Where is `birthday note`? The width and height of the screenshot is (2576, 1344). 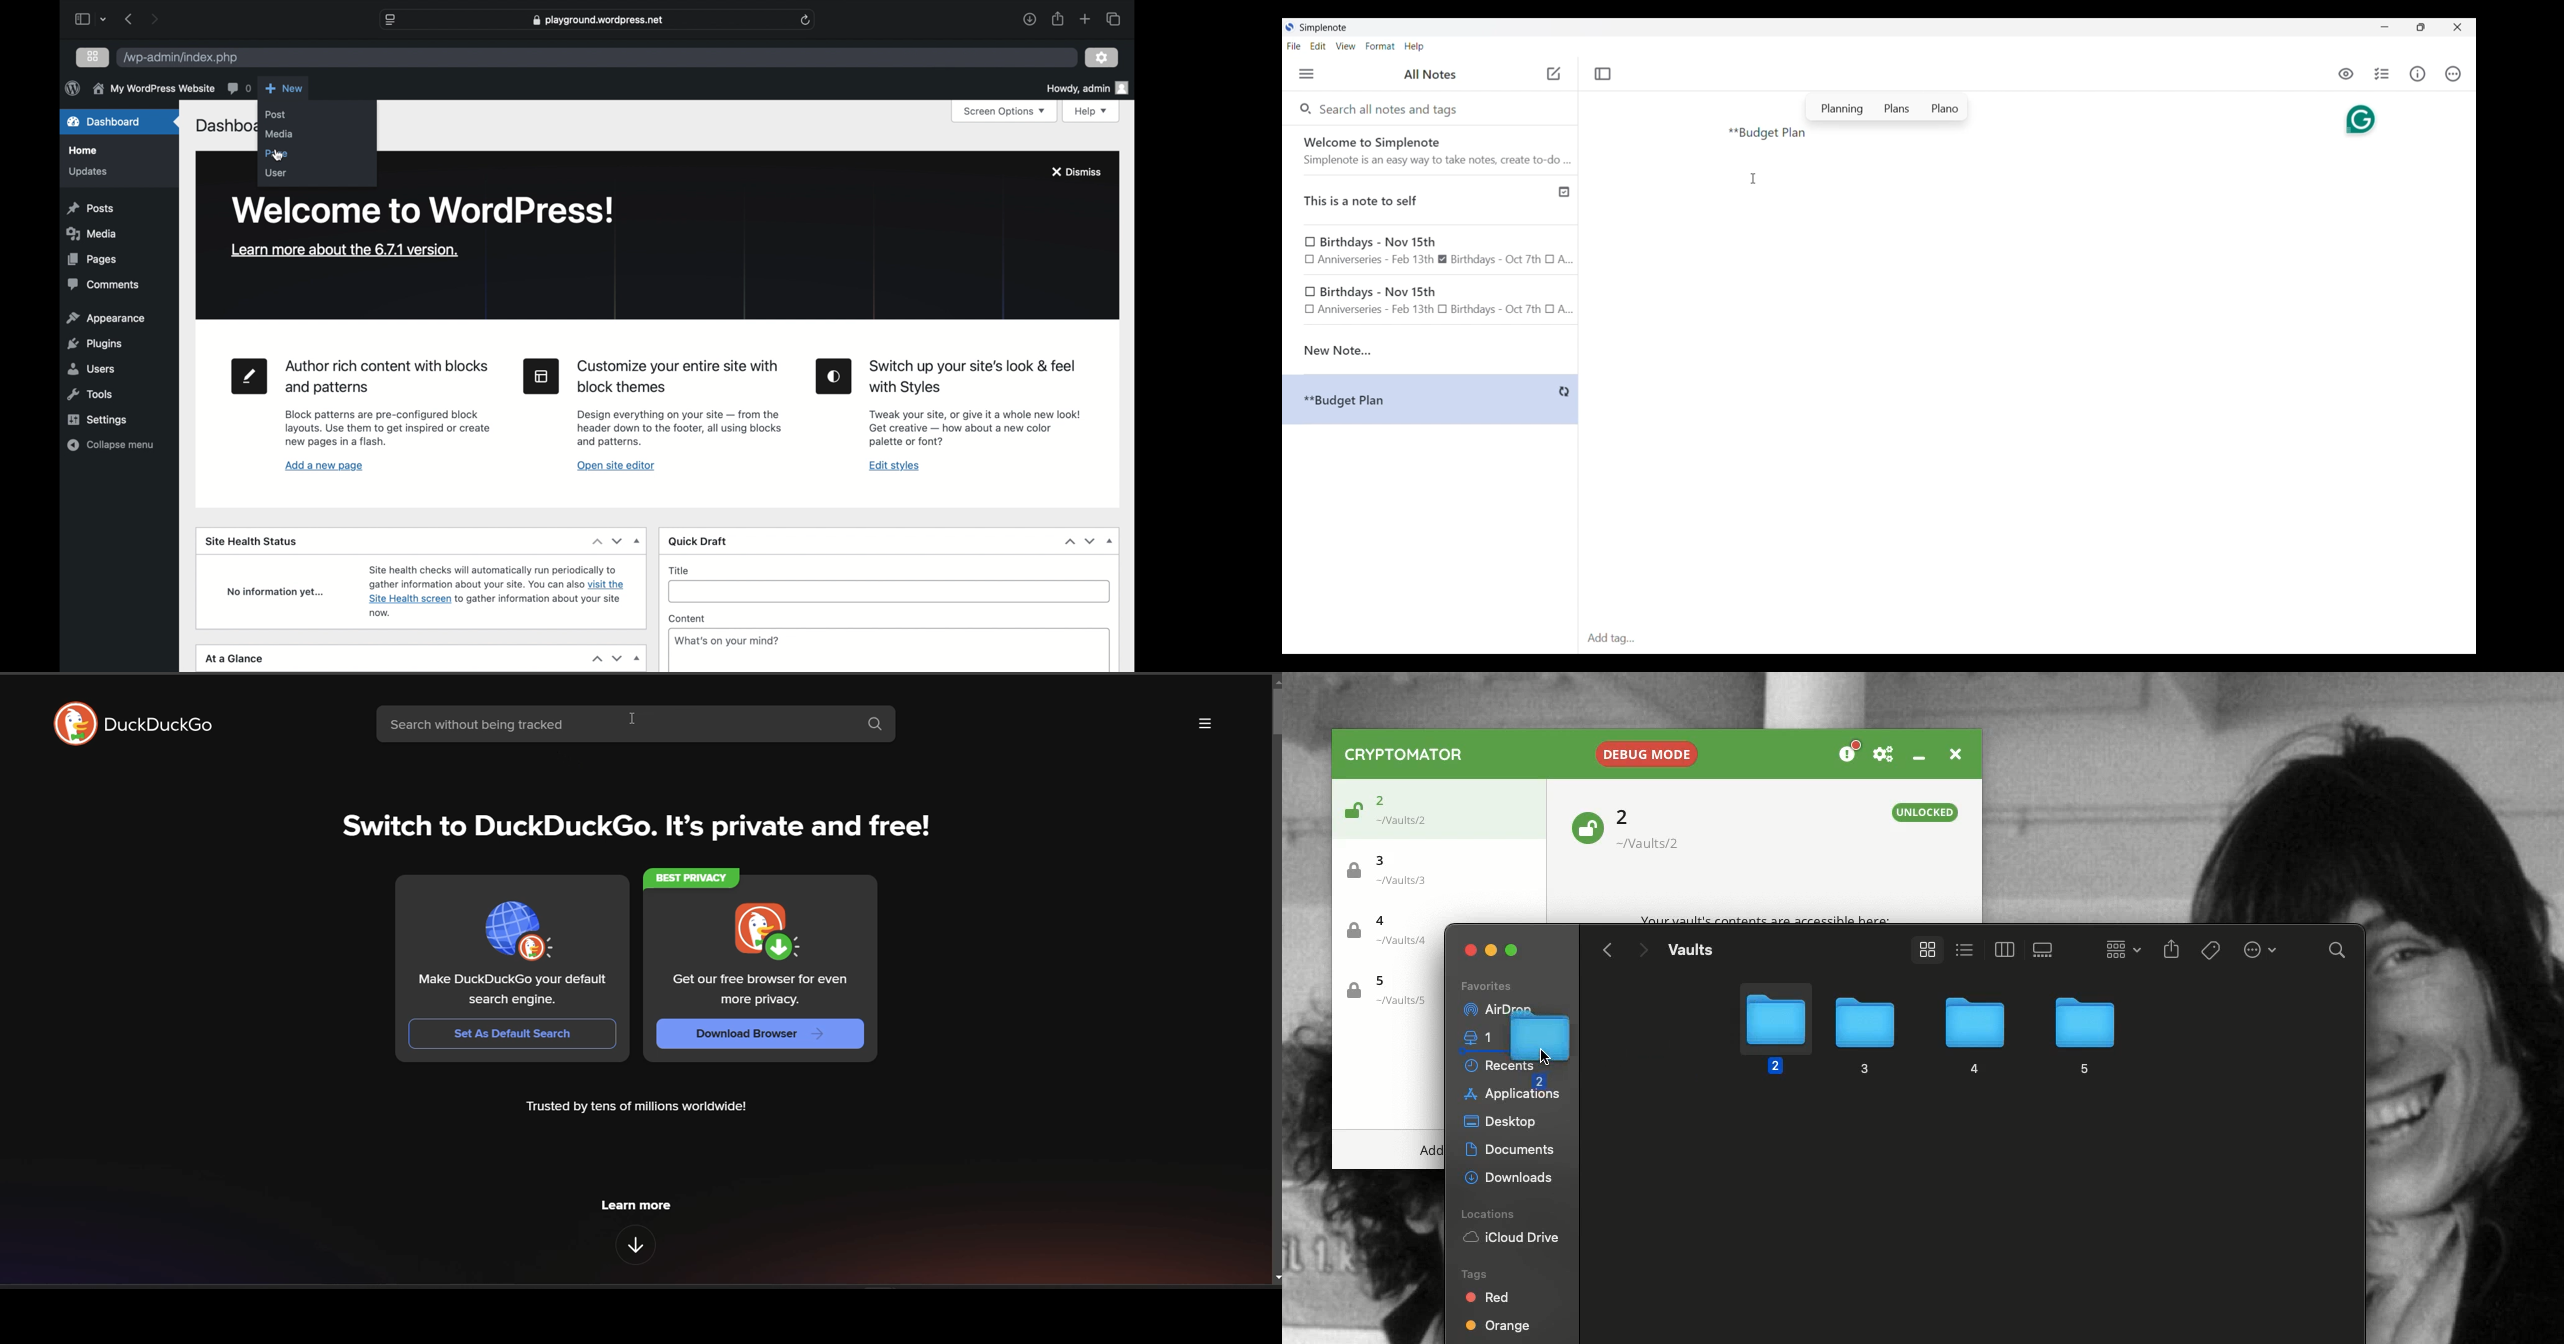 birthday note is located at coordinates (1431, 302).